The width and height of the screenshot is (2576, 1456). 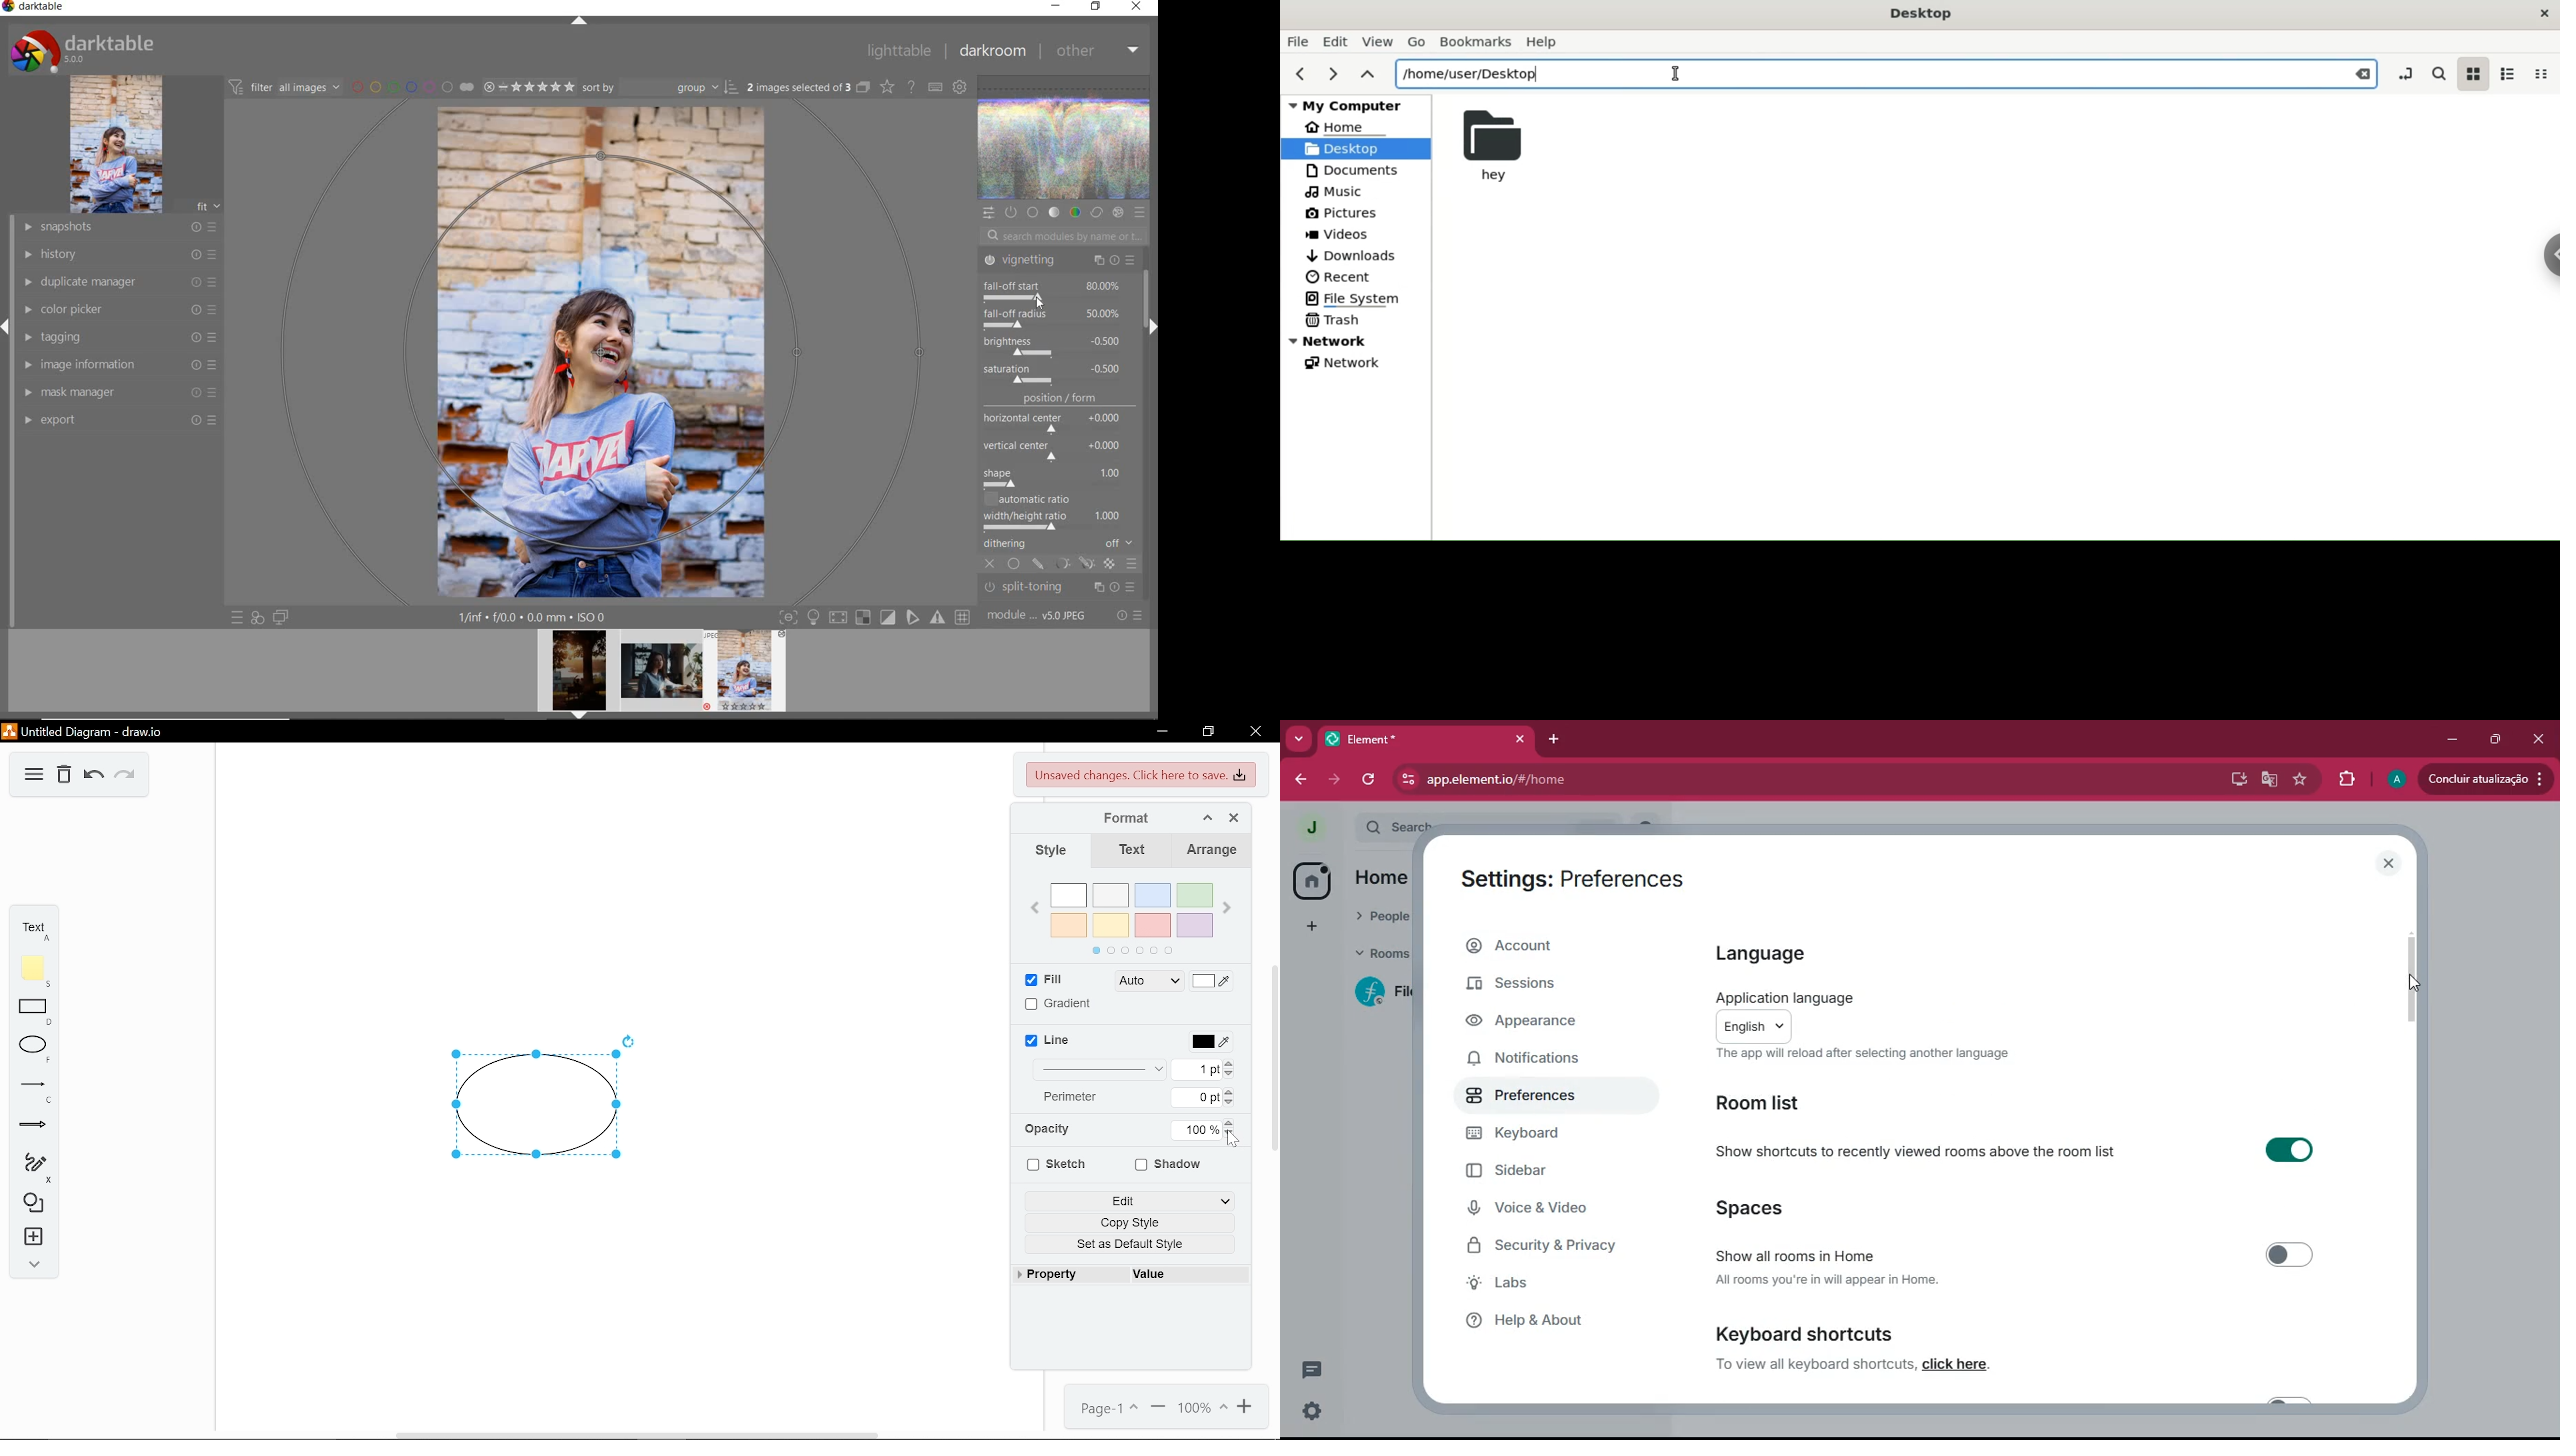 I want to click on Shadow, so click(x=1176, y=1165).